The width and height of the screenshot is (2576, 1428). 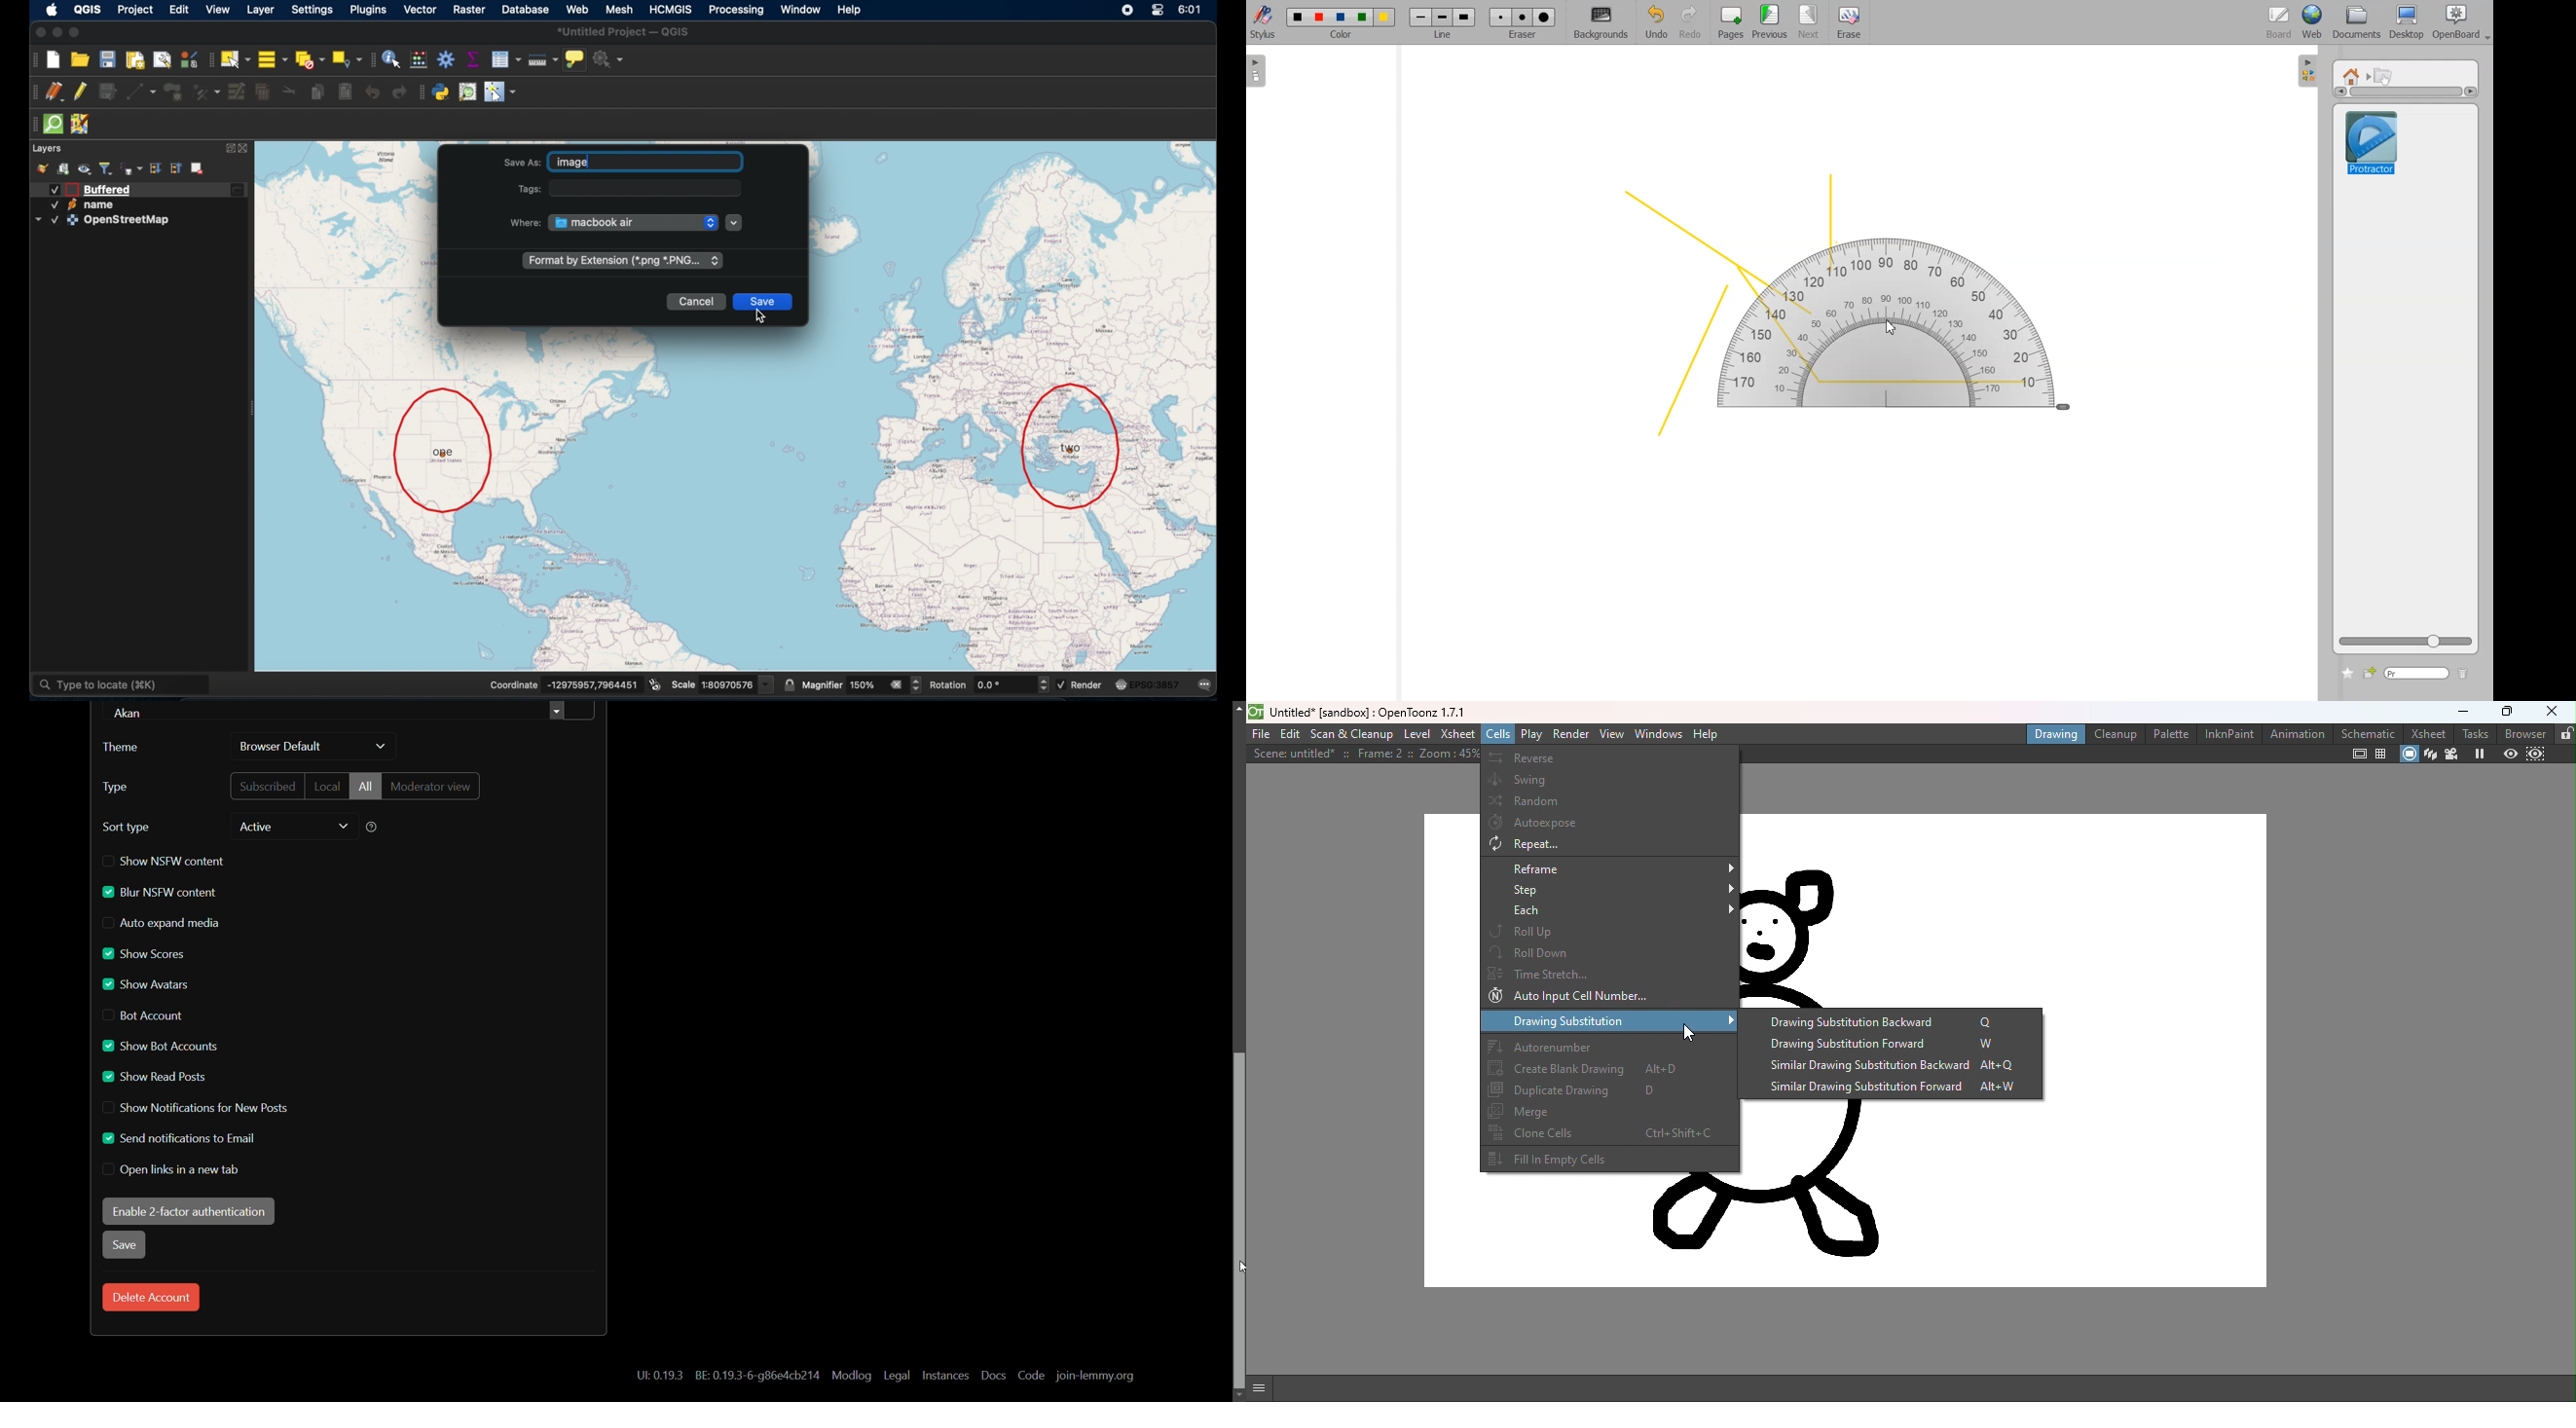 What do you see at coordinates (47, 148) in the screenshot?
I see `layers` at bounding box center [47, 148].